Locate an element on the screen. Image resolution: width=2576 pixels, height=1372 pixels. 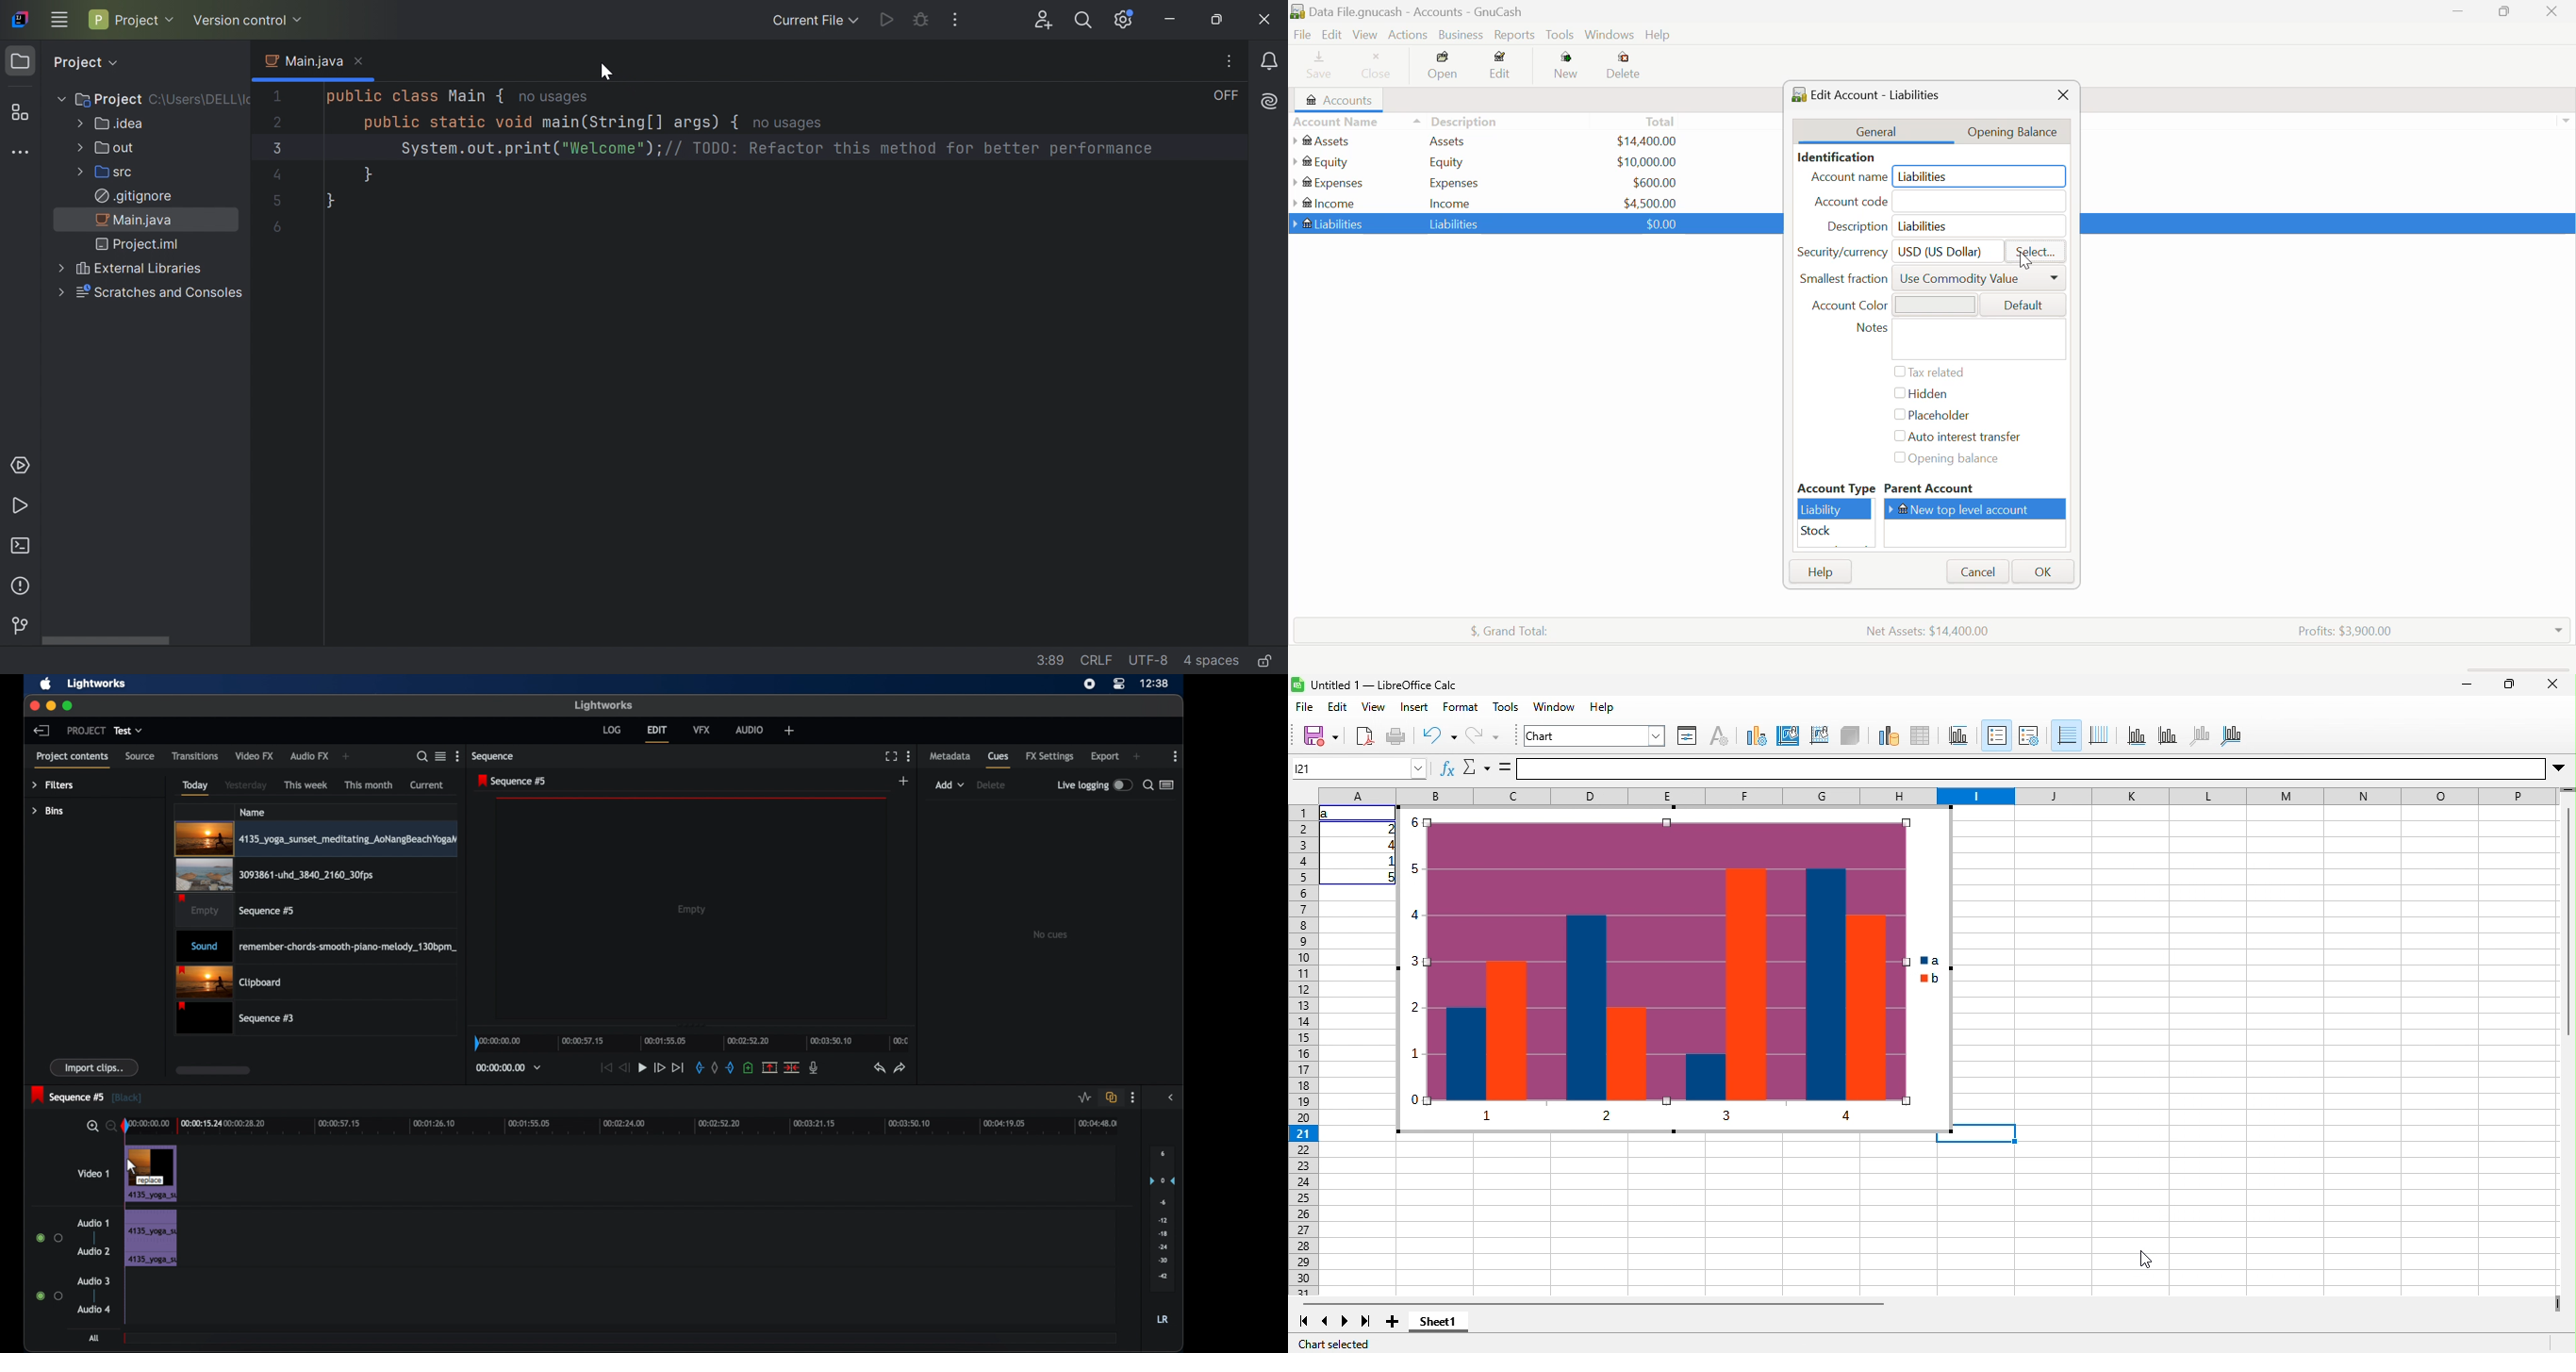
Accounts Tab Open is located at coordinates (1343, 100).